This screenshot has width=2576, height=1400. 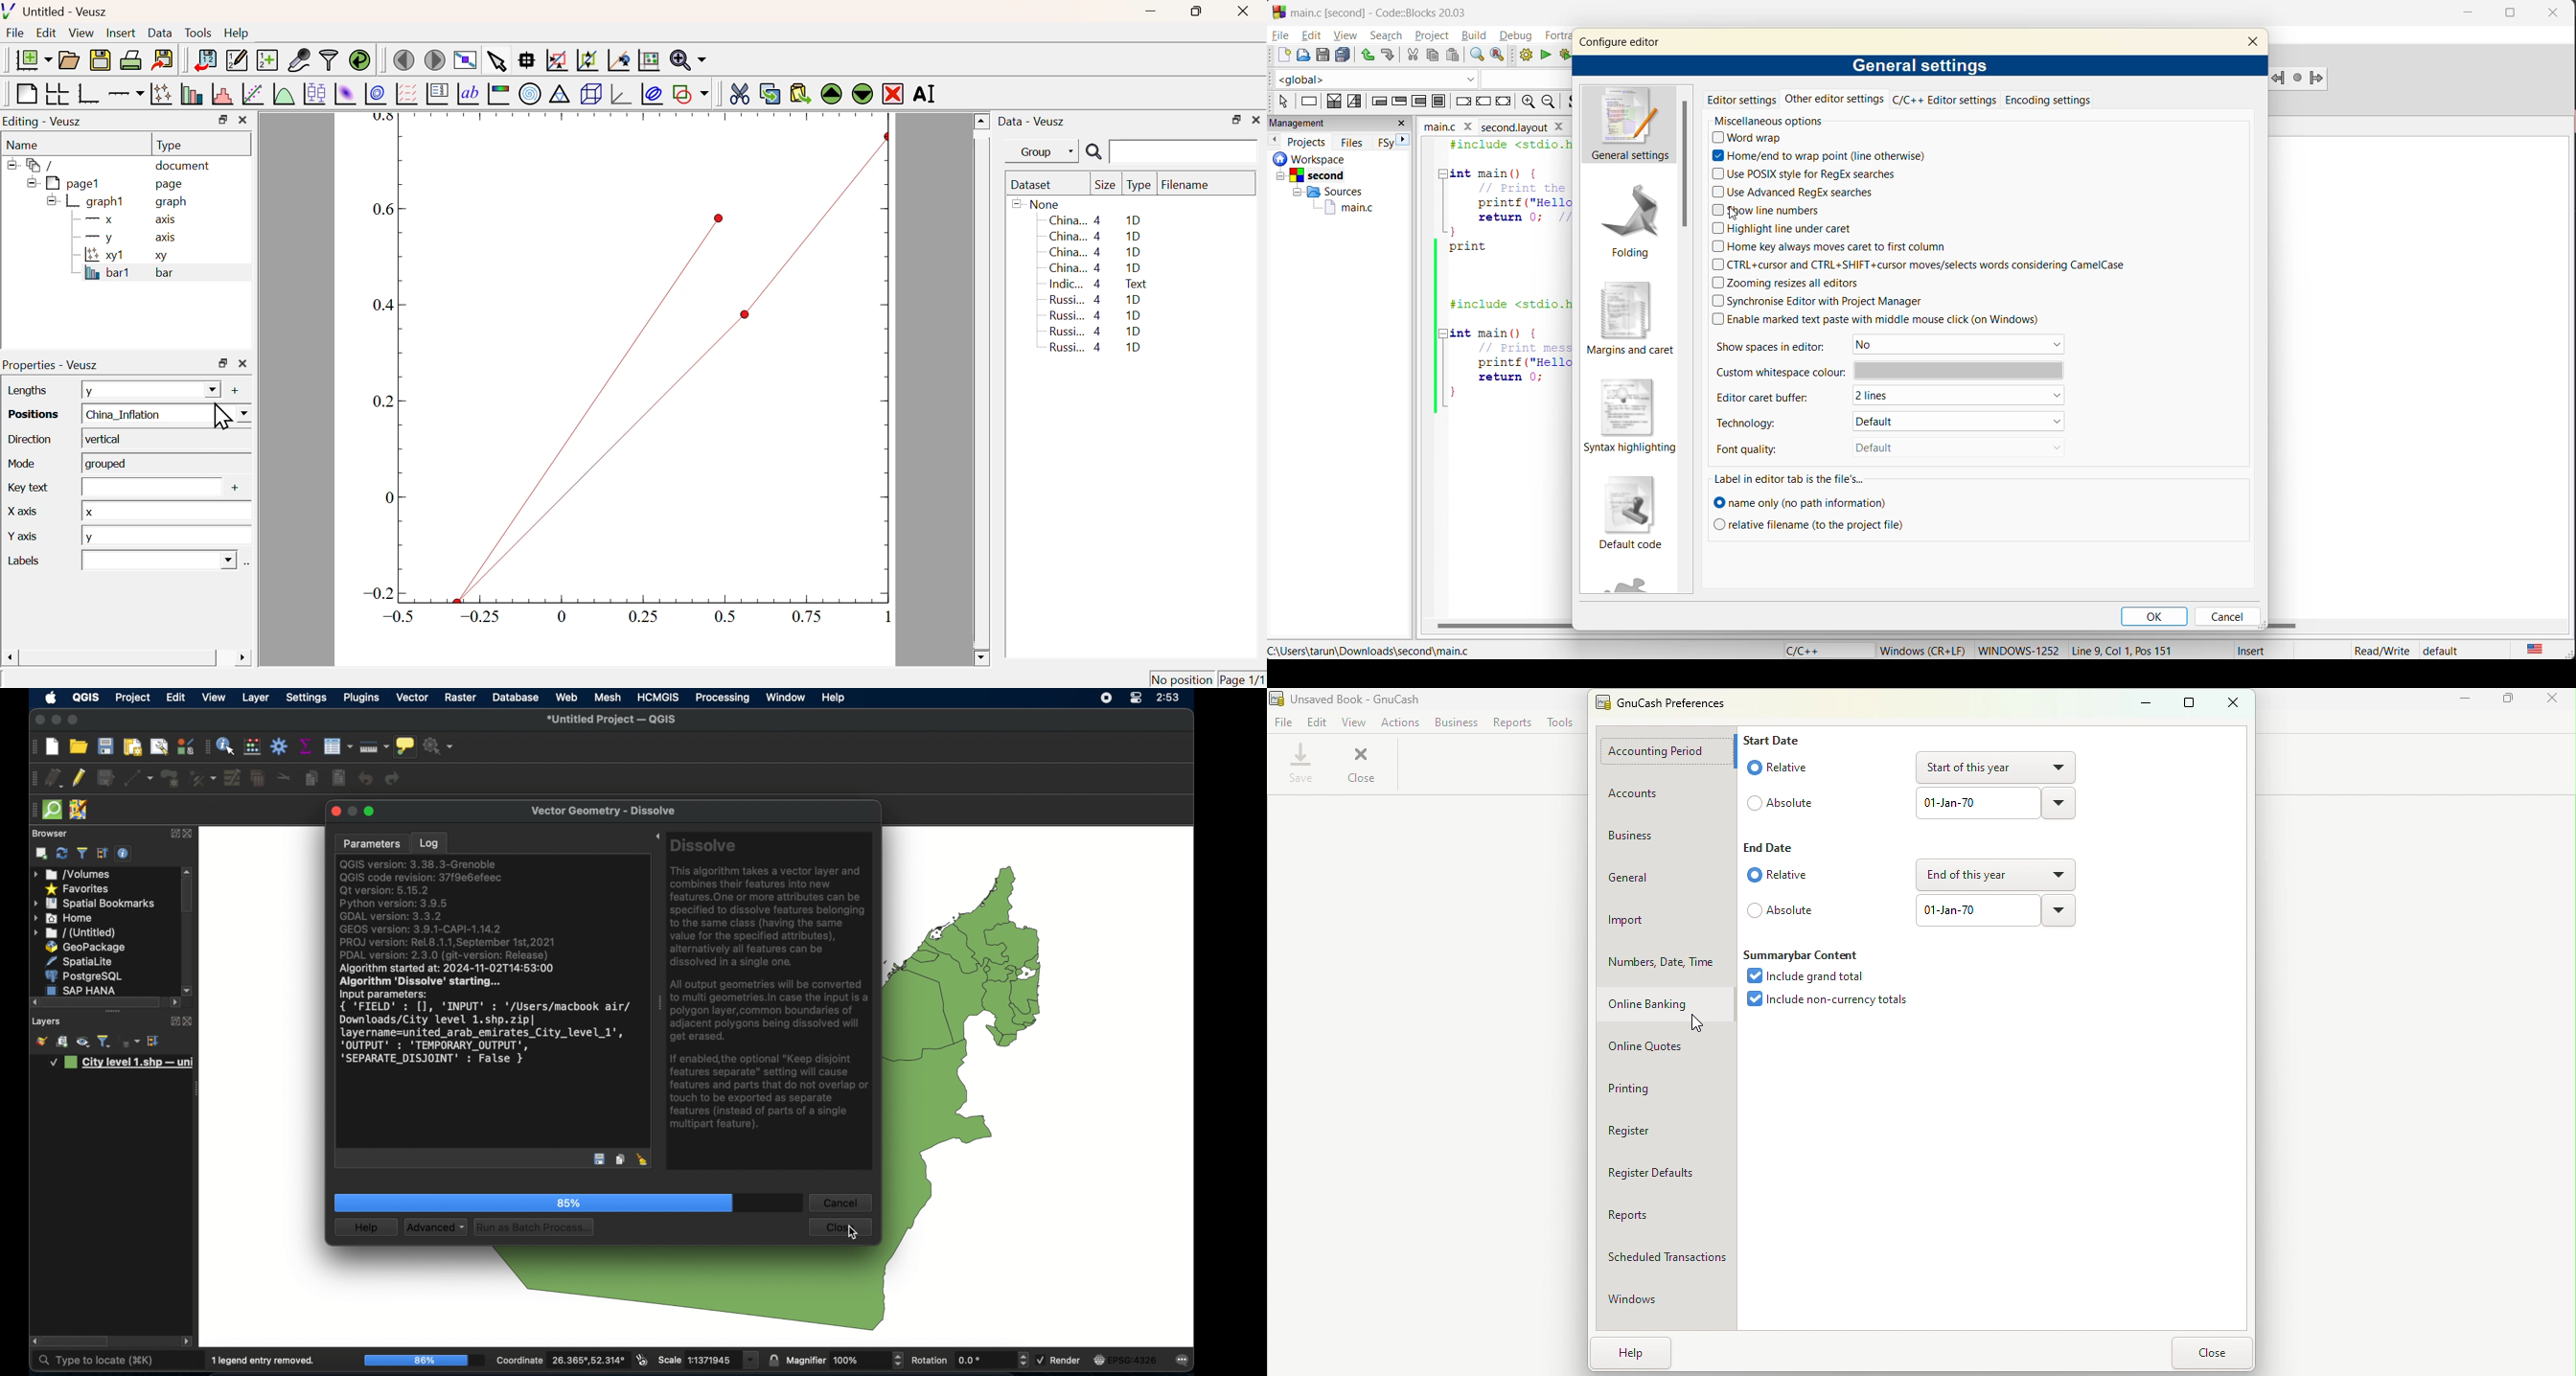 What do you see at coordinates (1971, 911) in the screenshot?
I see `01-jan-70` at bounding box center [1971, 911].